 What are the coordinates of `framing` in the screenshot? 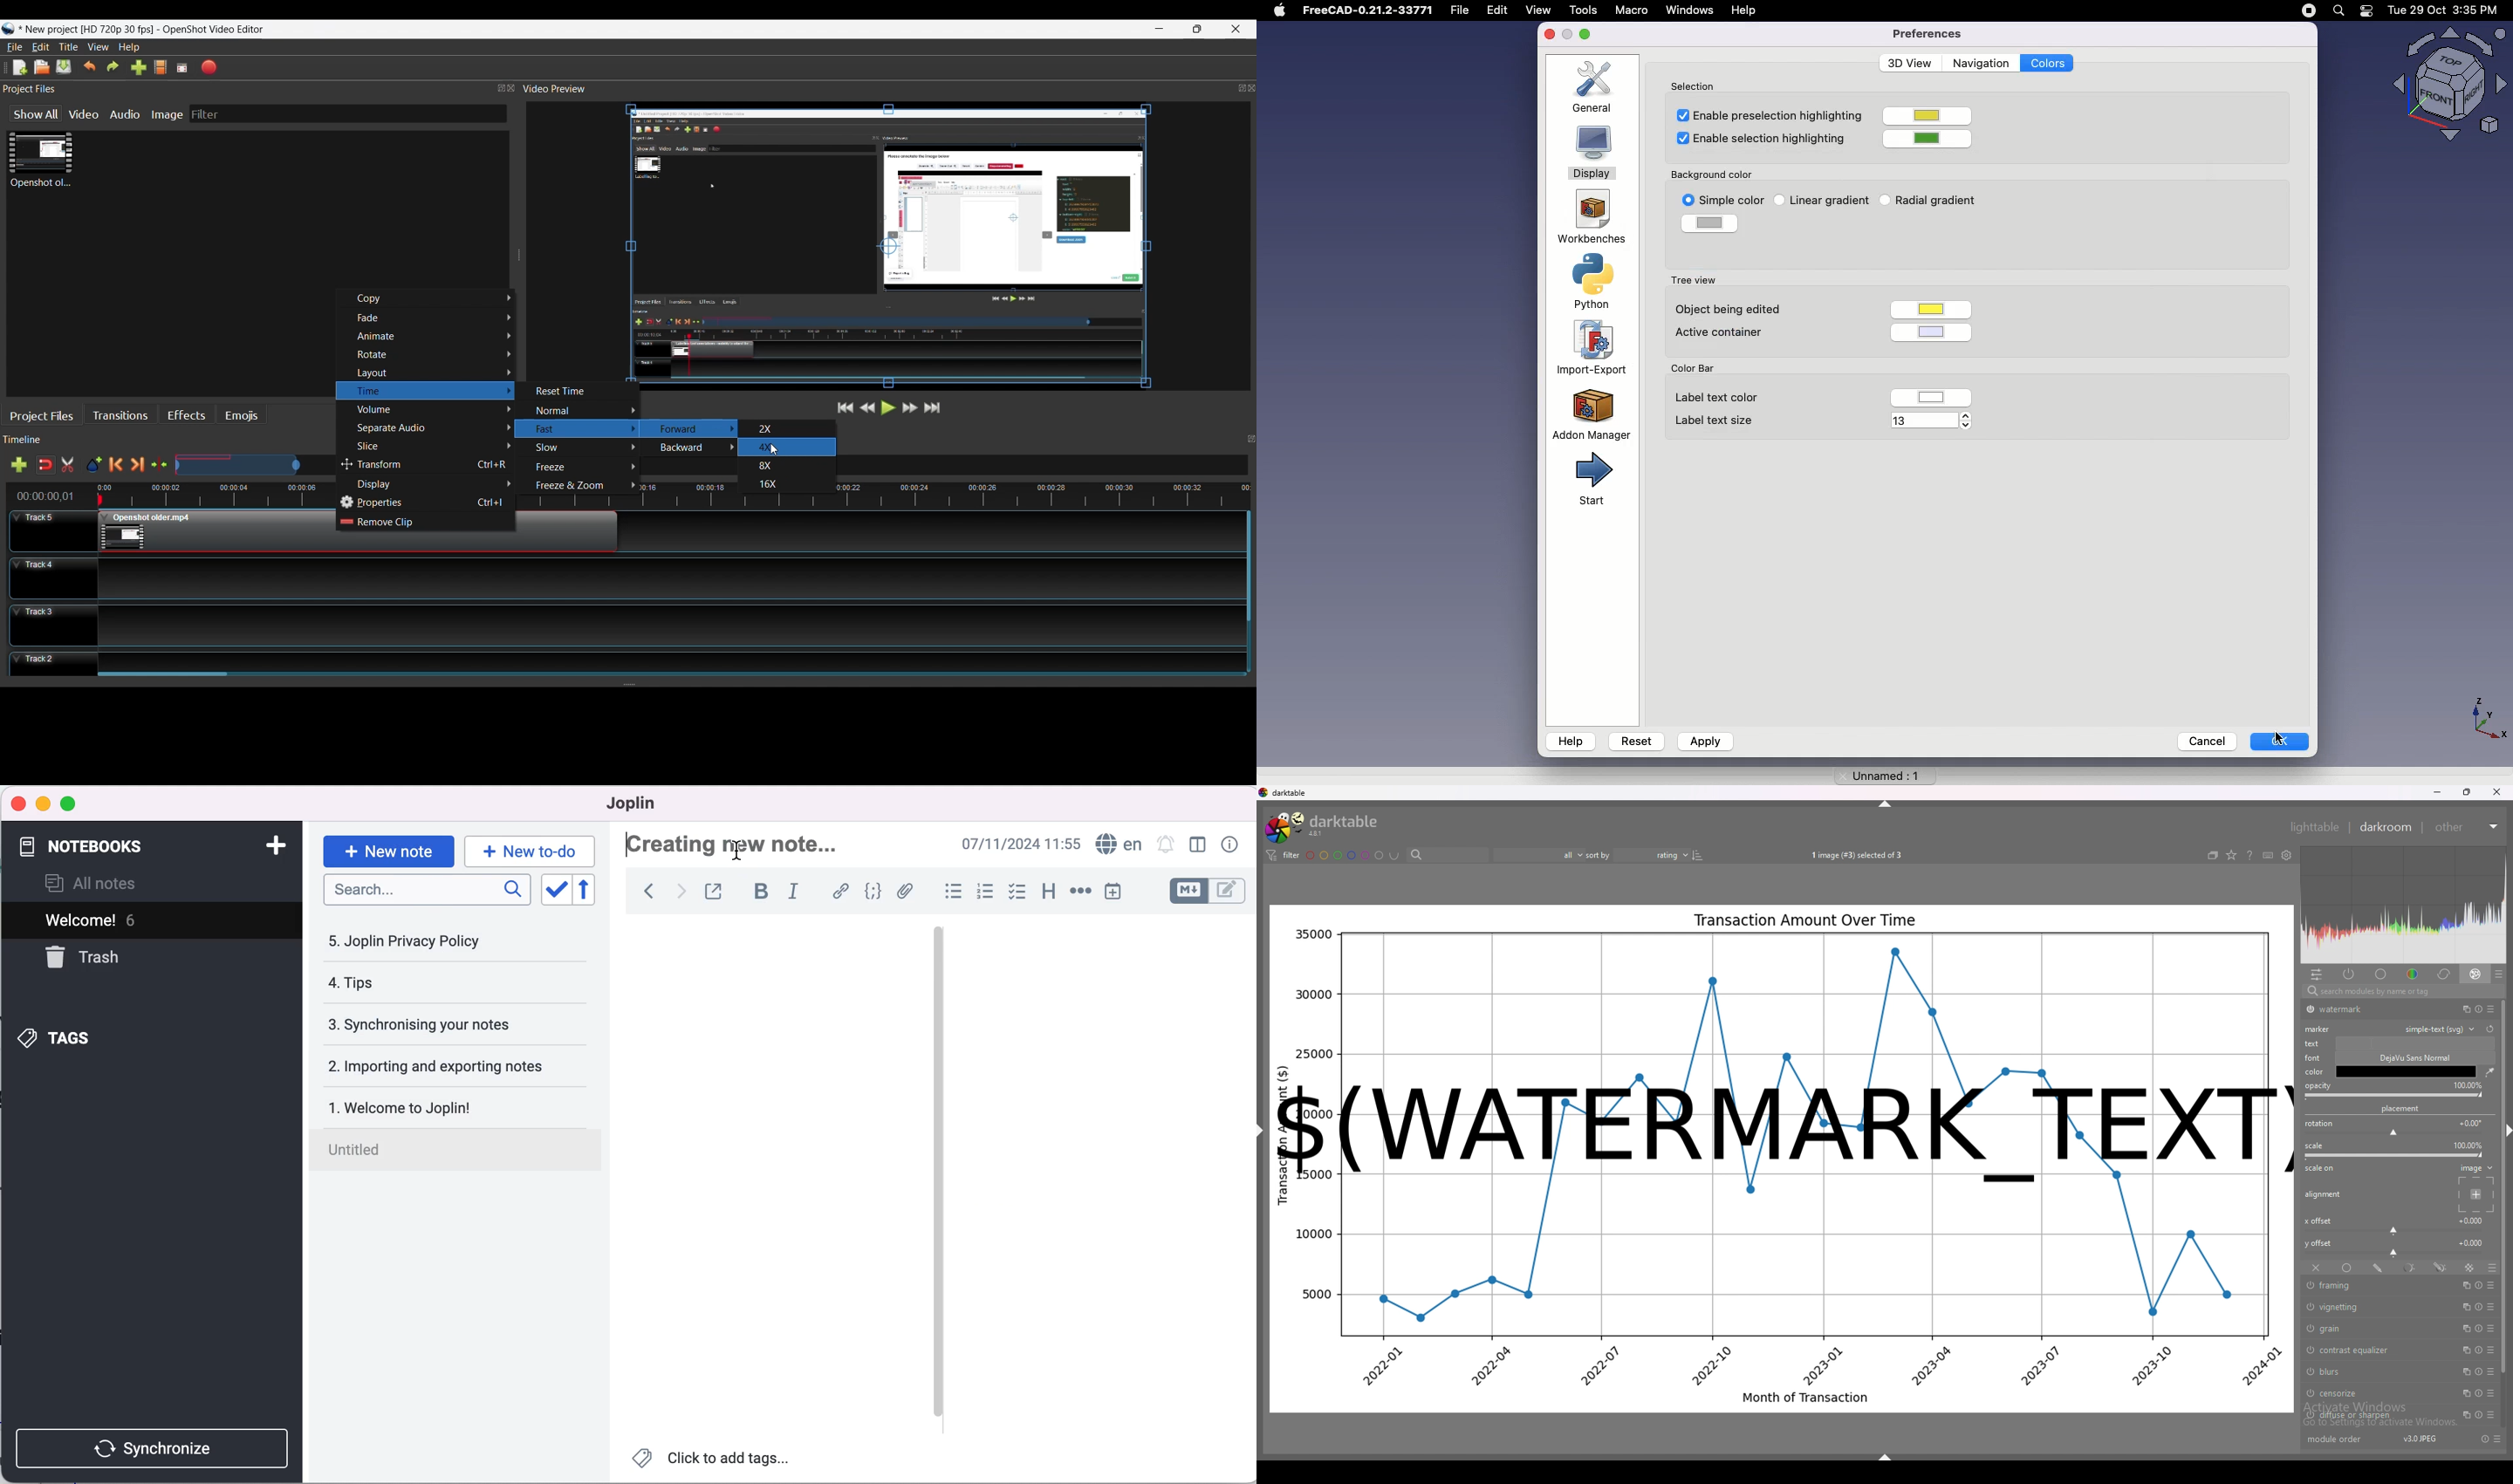 It's located at (2376, 1286).